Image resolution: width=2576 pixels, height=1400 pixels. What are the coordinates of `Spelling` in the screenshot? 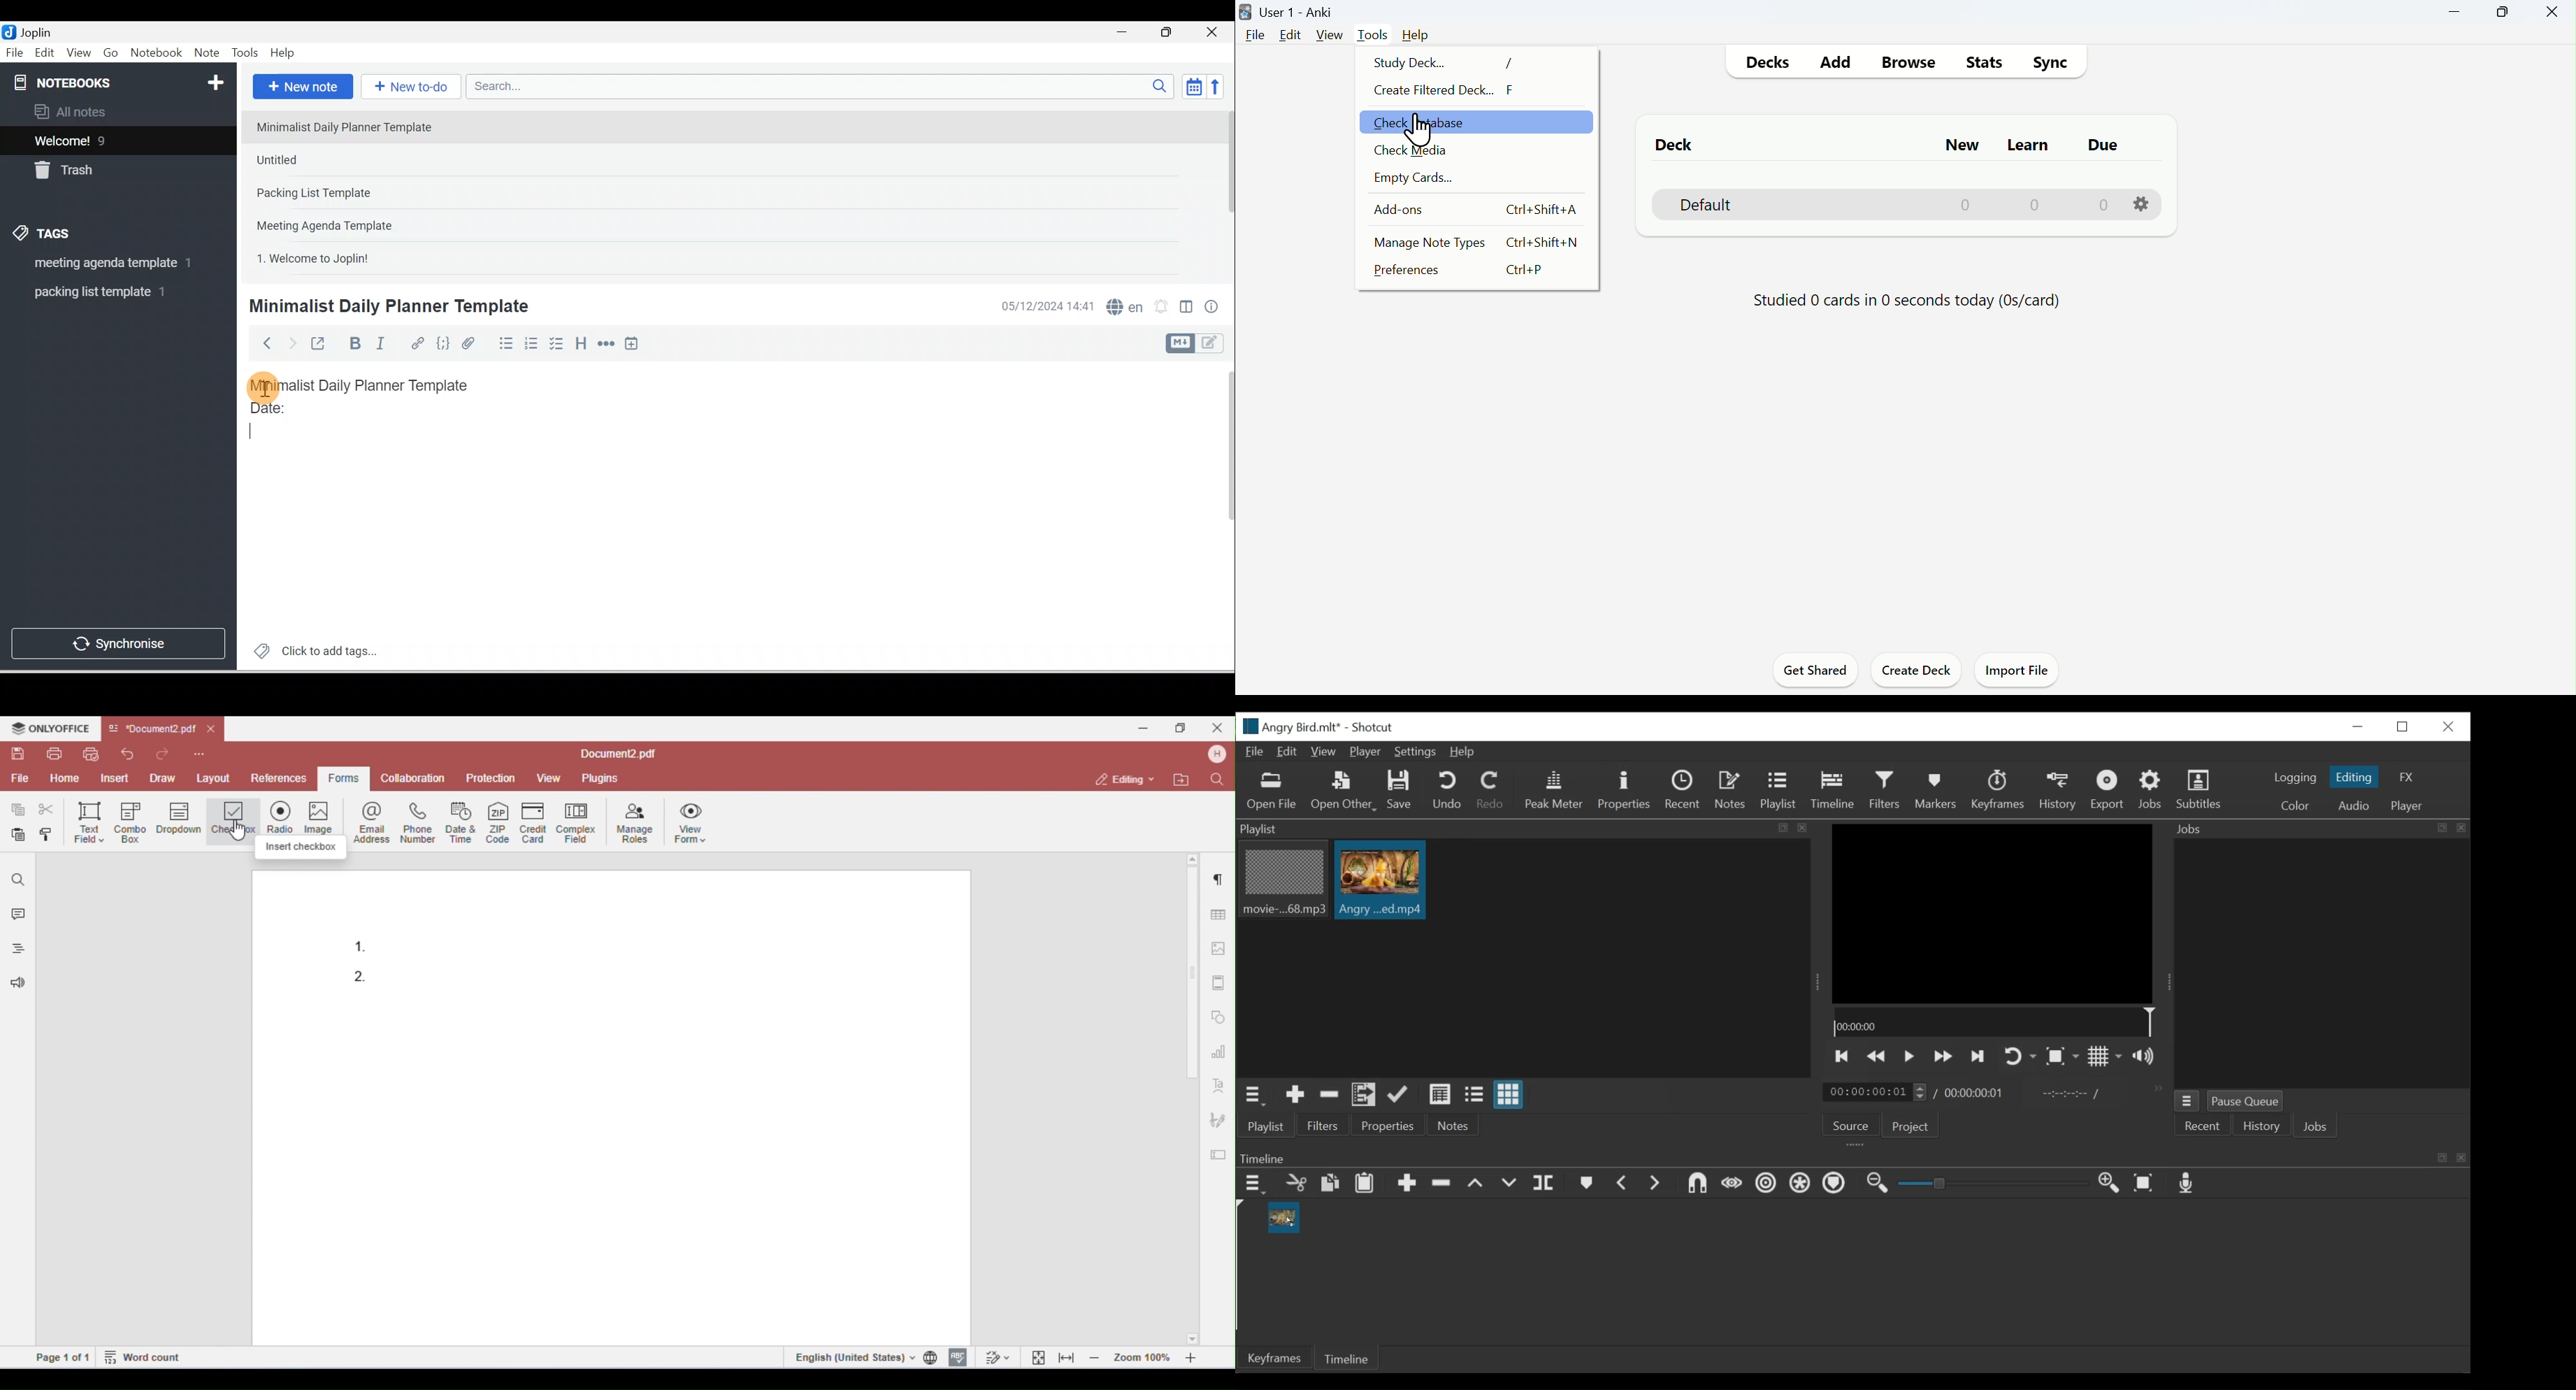 It's located at (1122, 305).